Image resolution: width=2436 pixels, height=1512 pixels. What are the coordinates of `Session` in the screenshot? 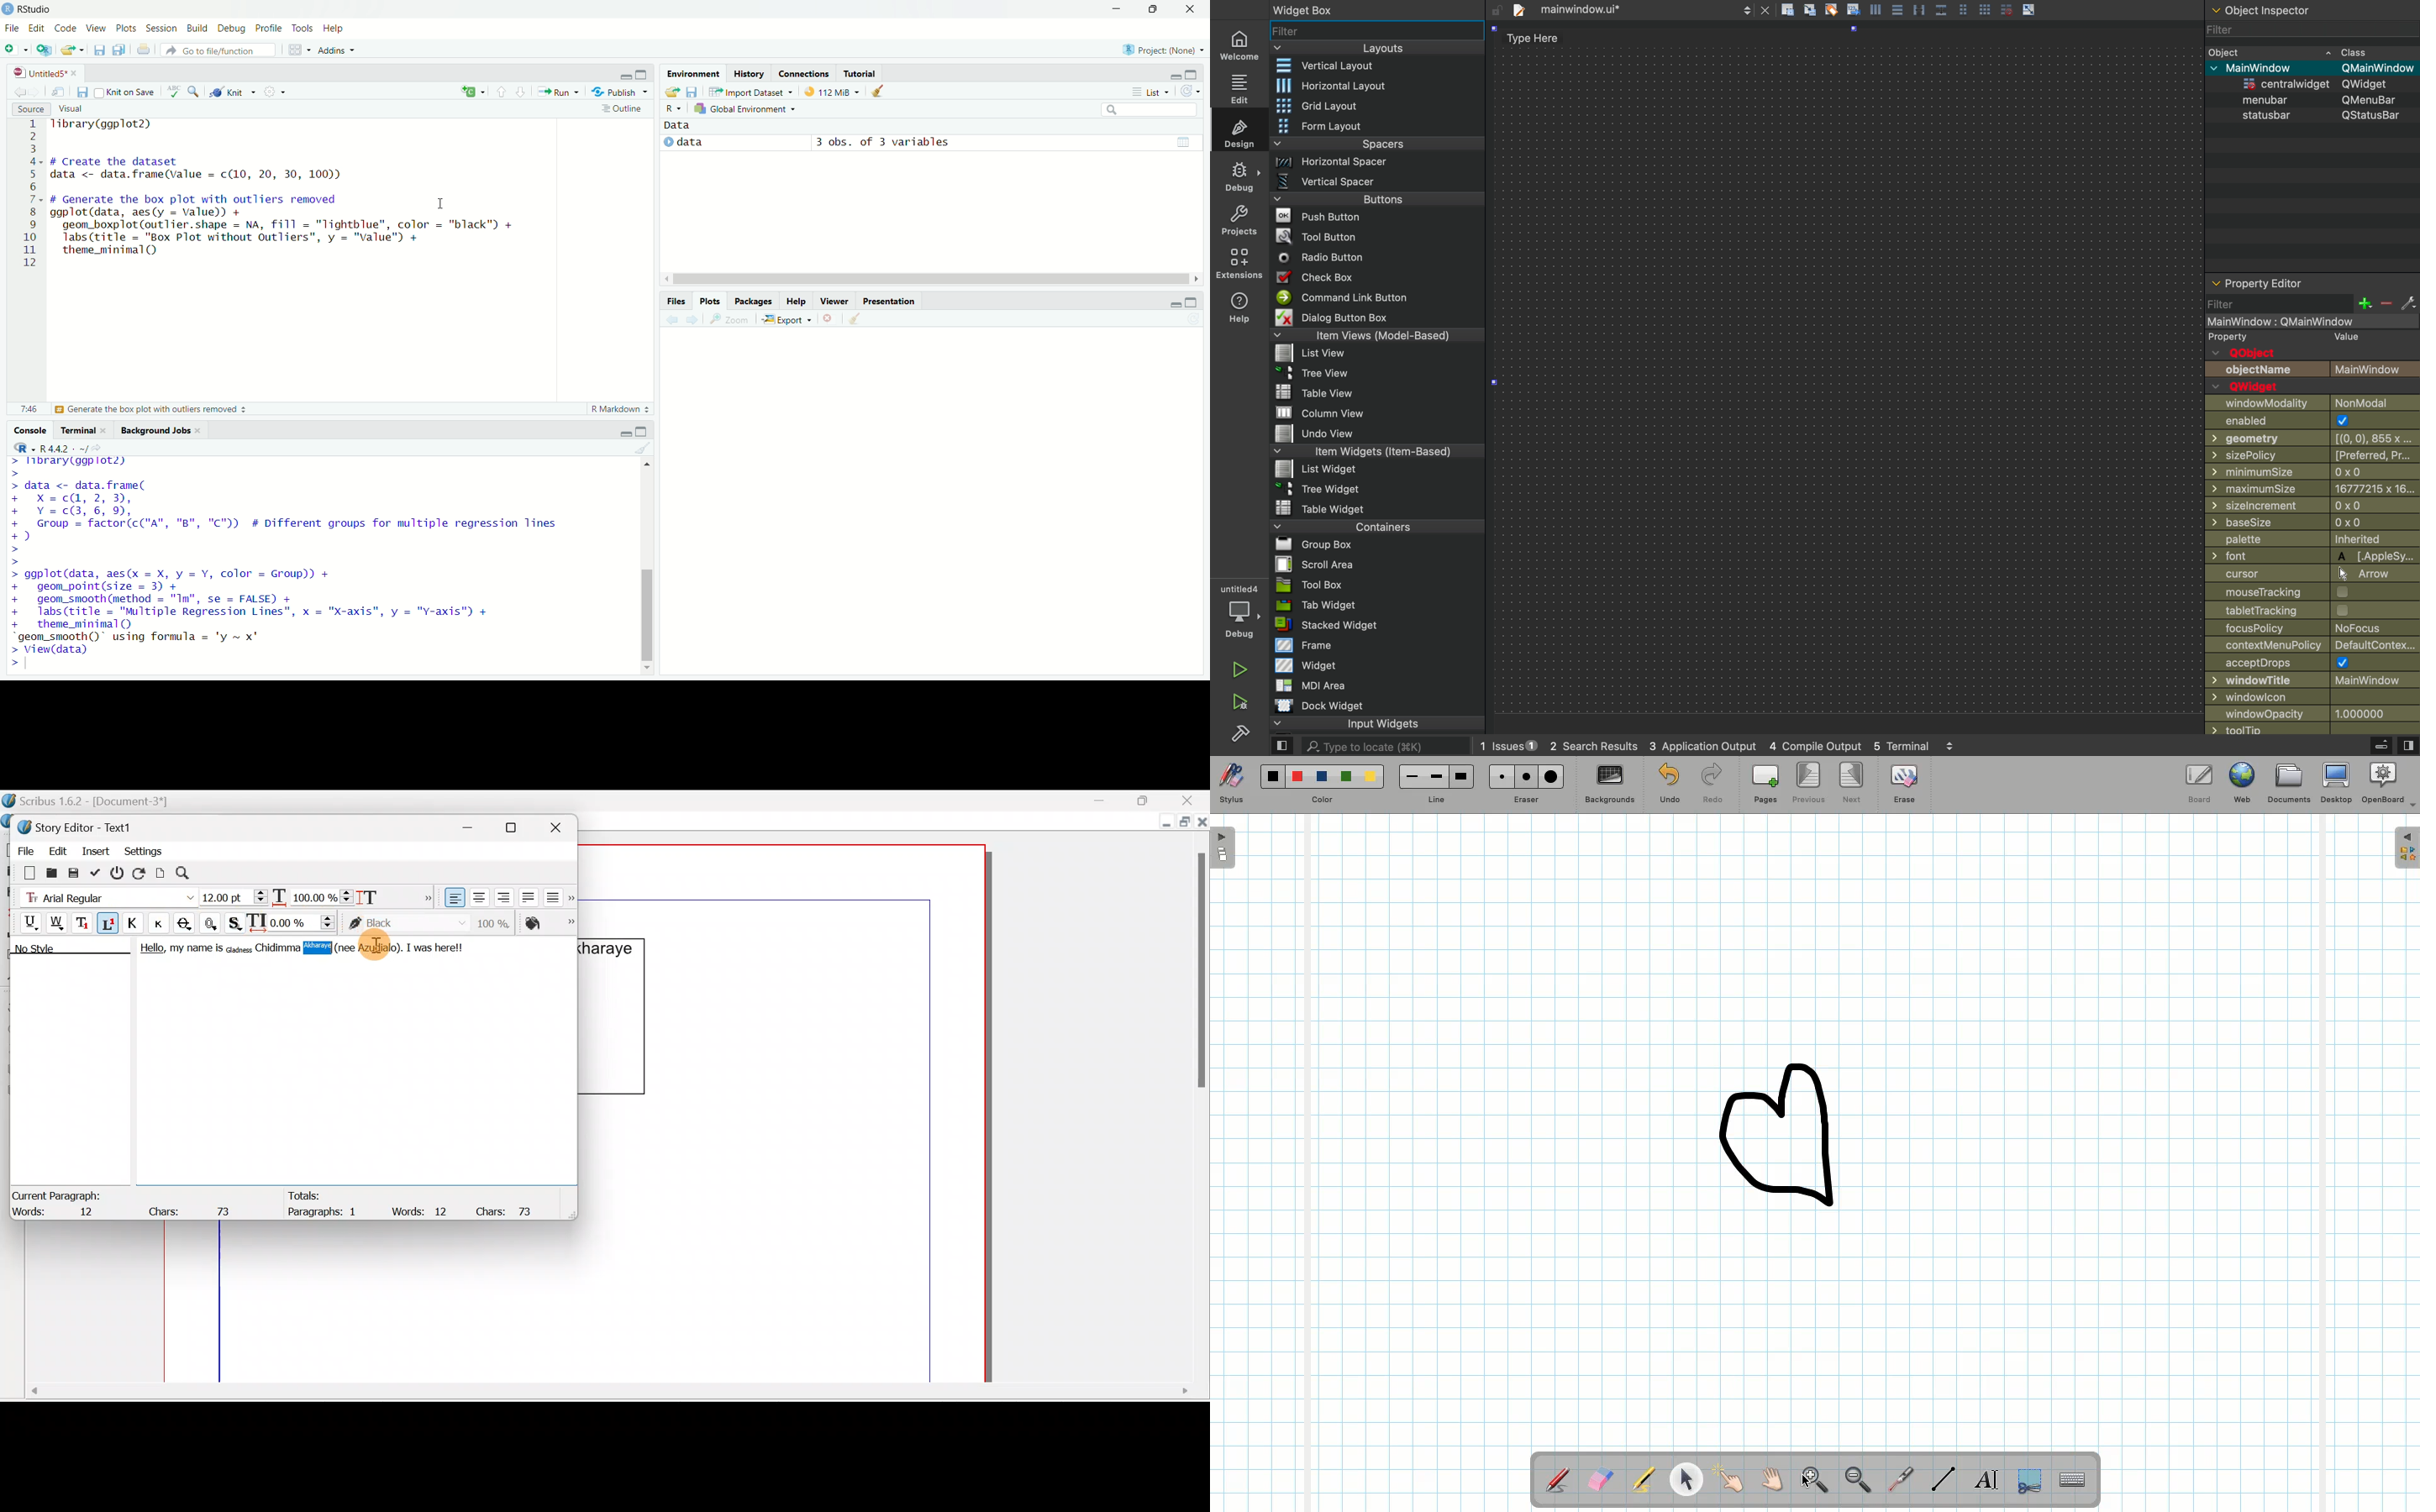 It's located at (163, 29).